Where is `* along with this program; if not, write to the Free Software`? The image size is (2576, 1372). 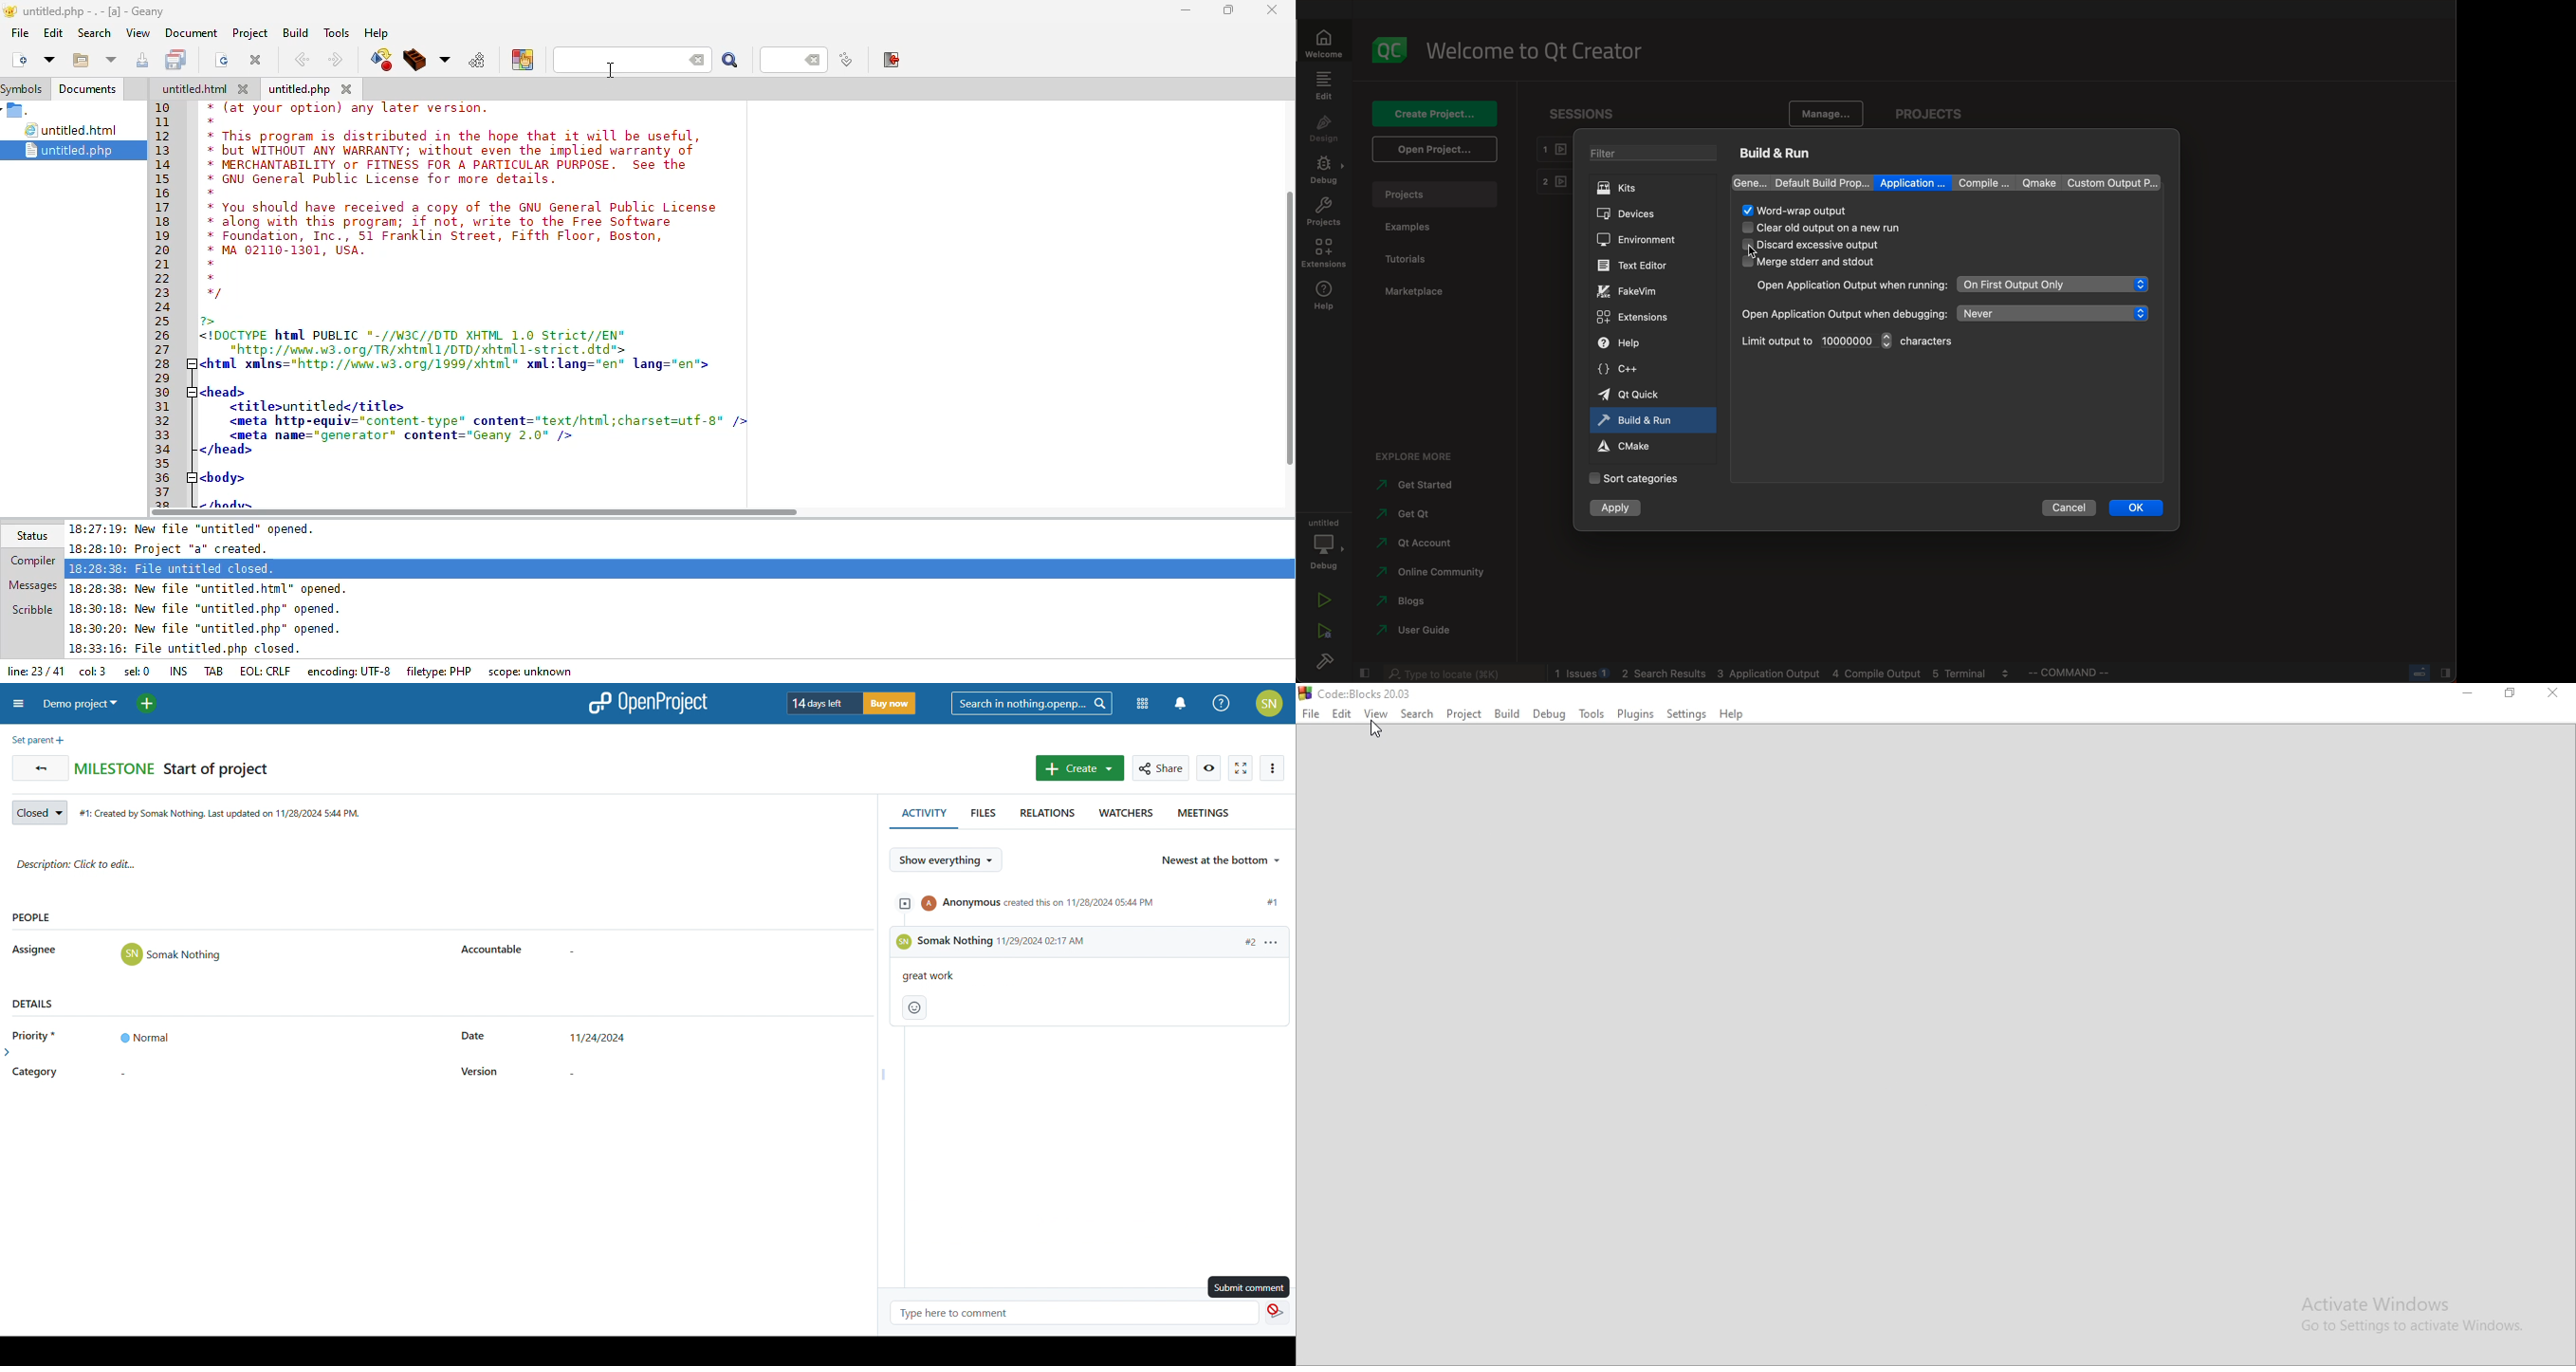
* along with this program; if not, write to the Free Software is located at coordinates (439, 223).